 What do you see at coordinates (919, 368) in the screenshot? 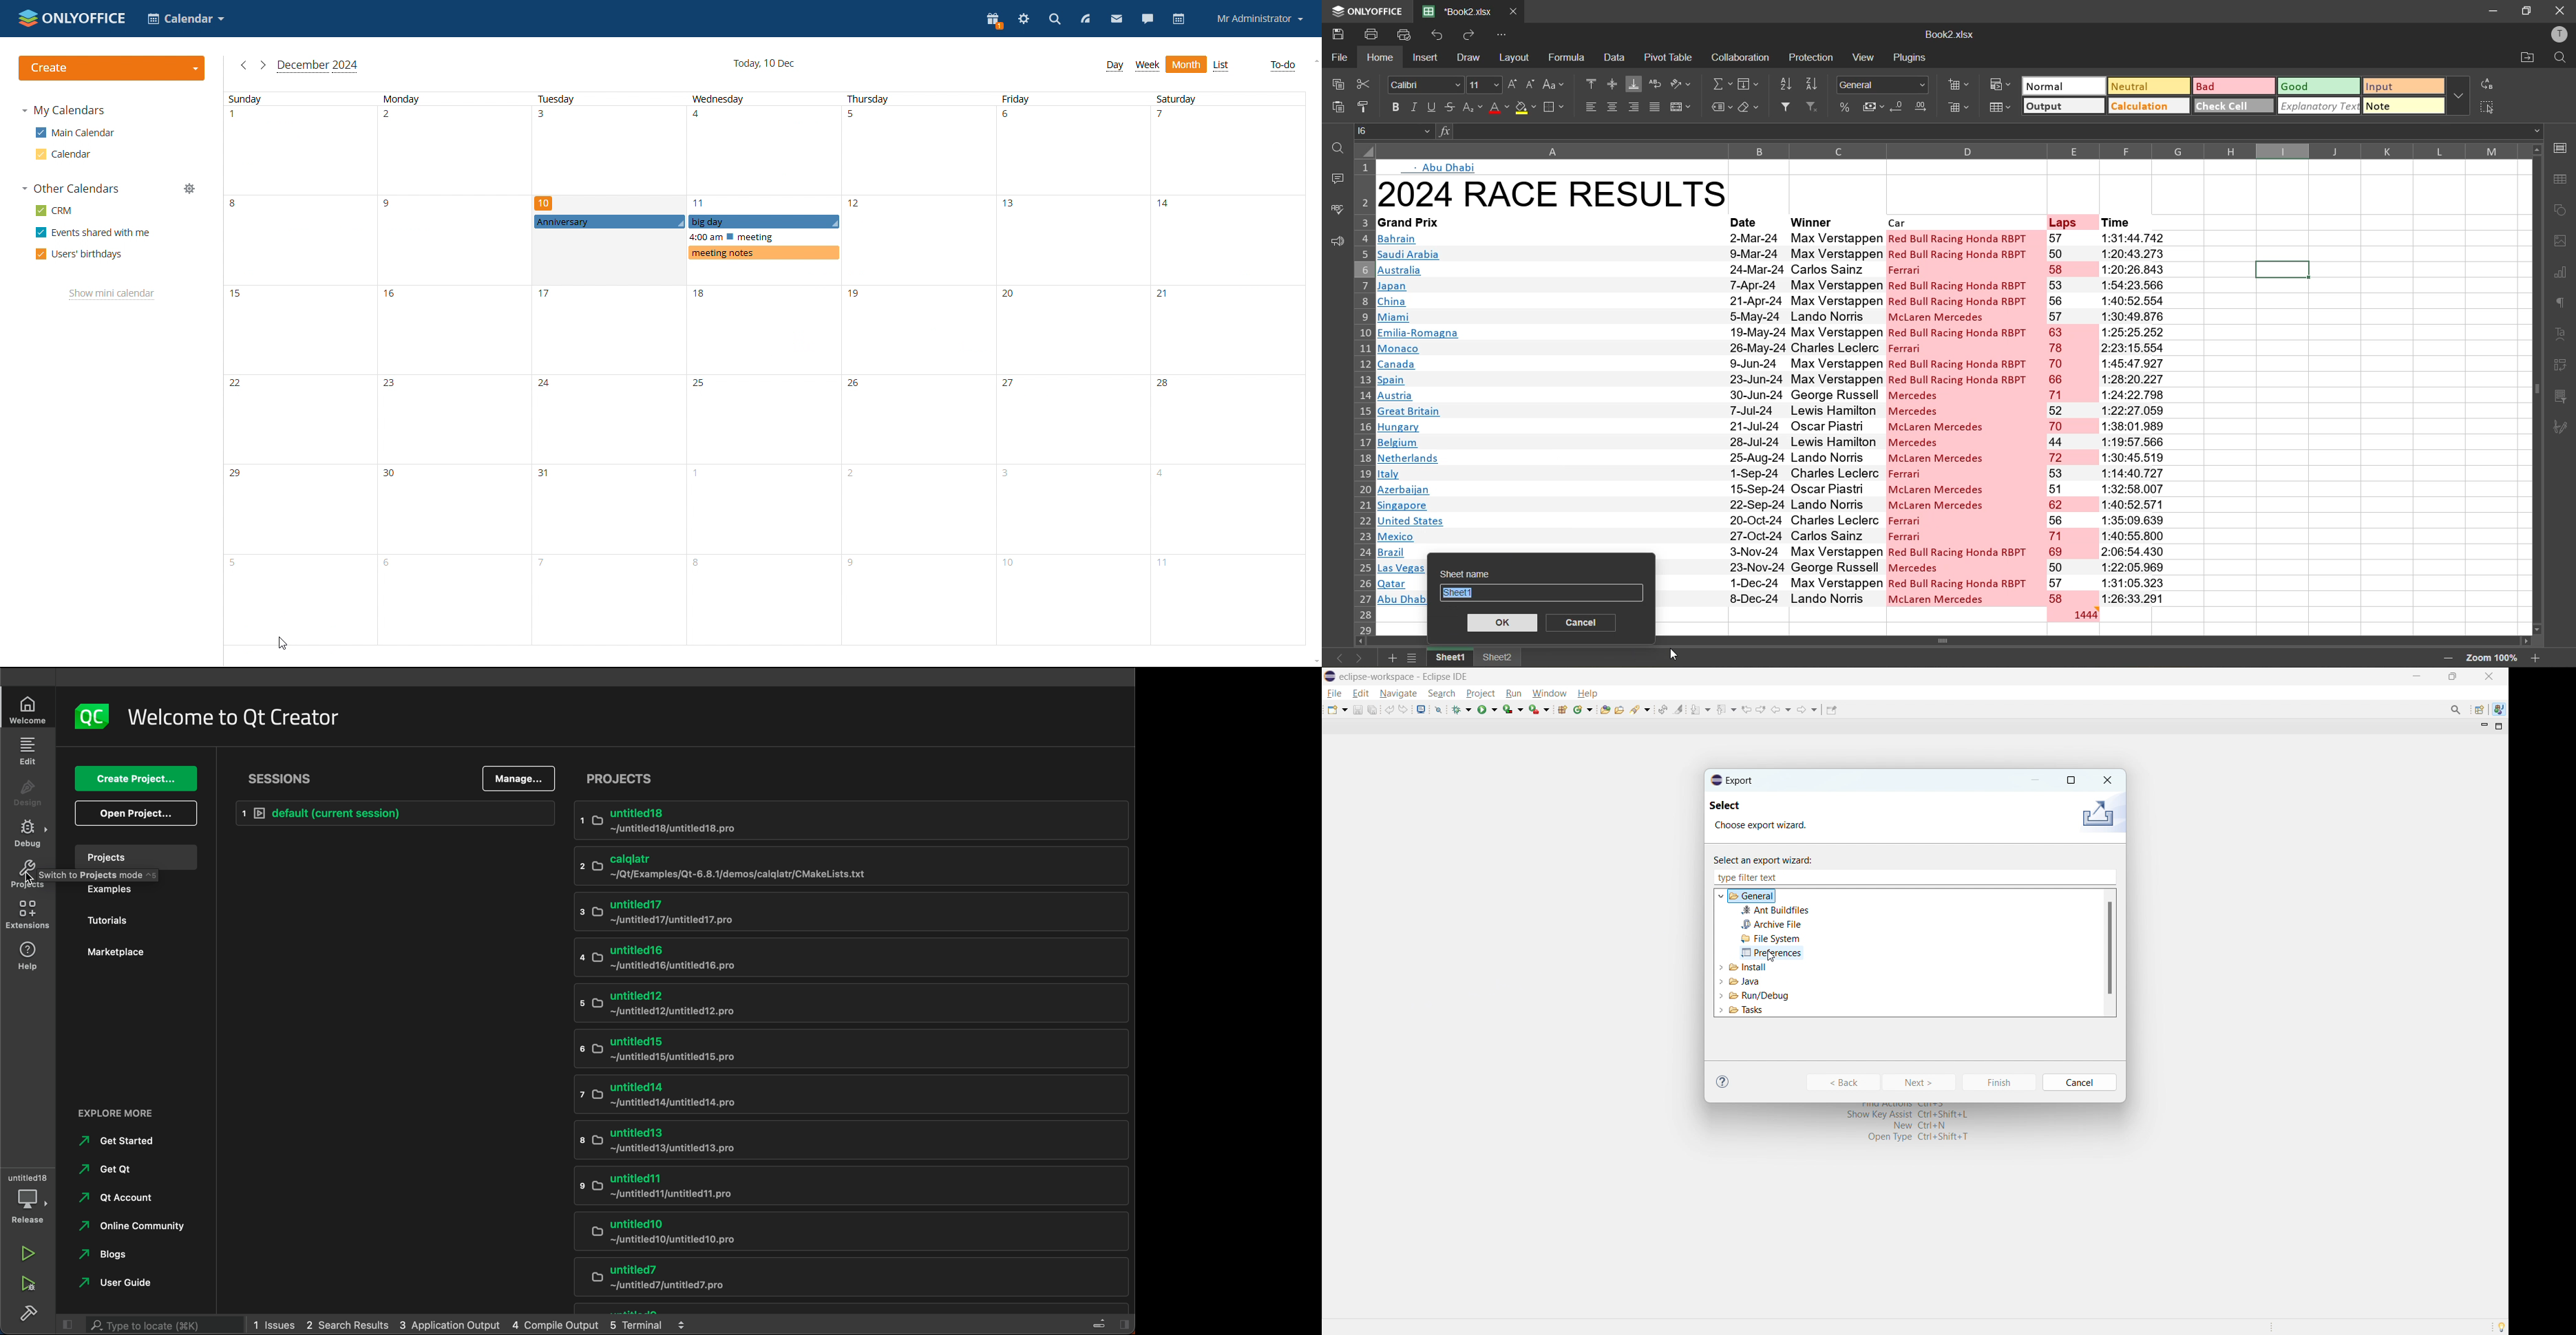
I see `thursday` at bounding box center [919, 368].